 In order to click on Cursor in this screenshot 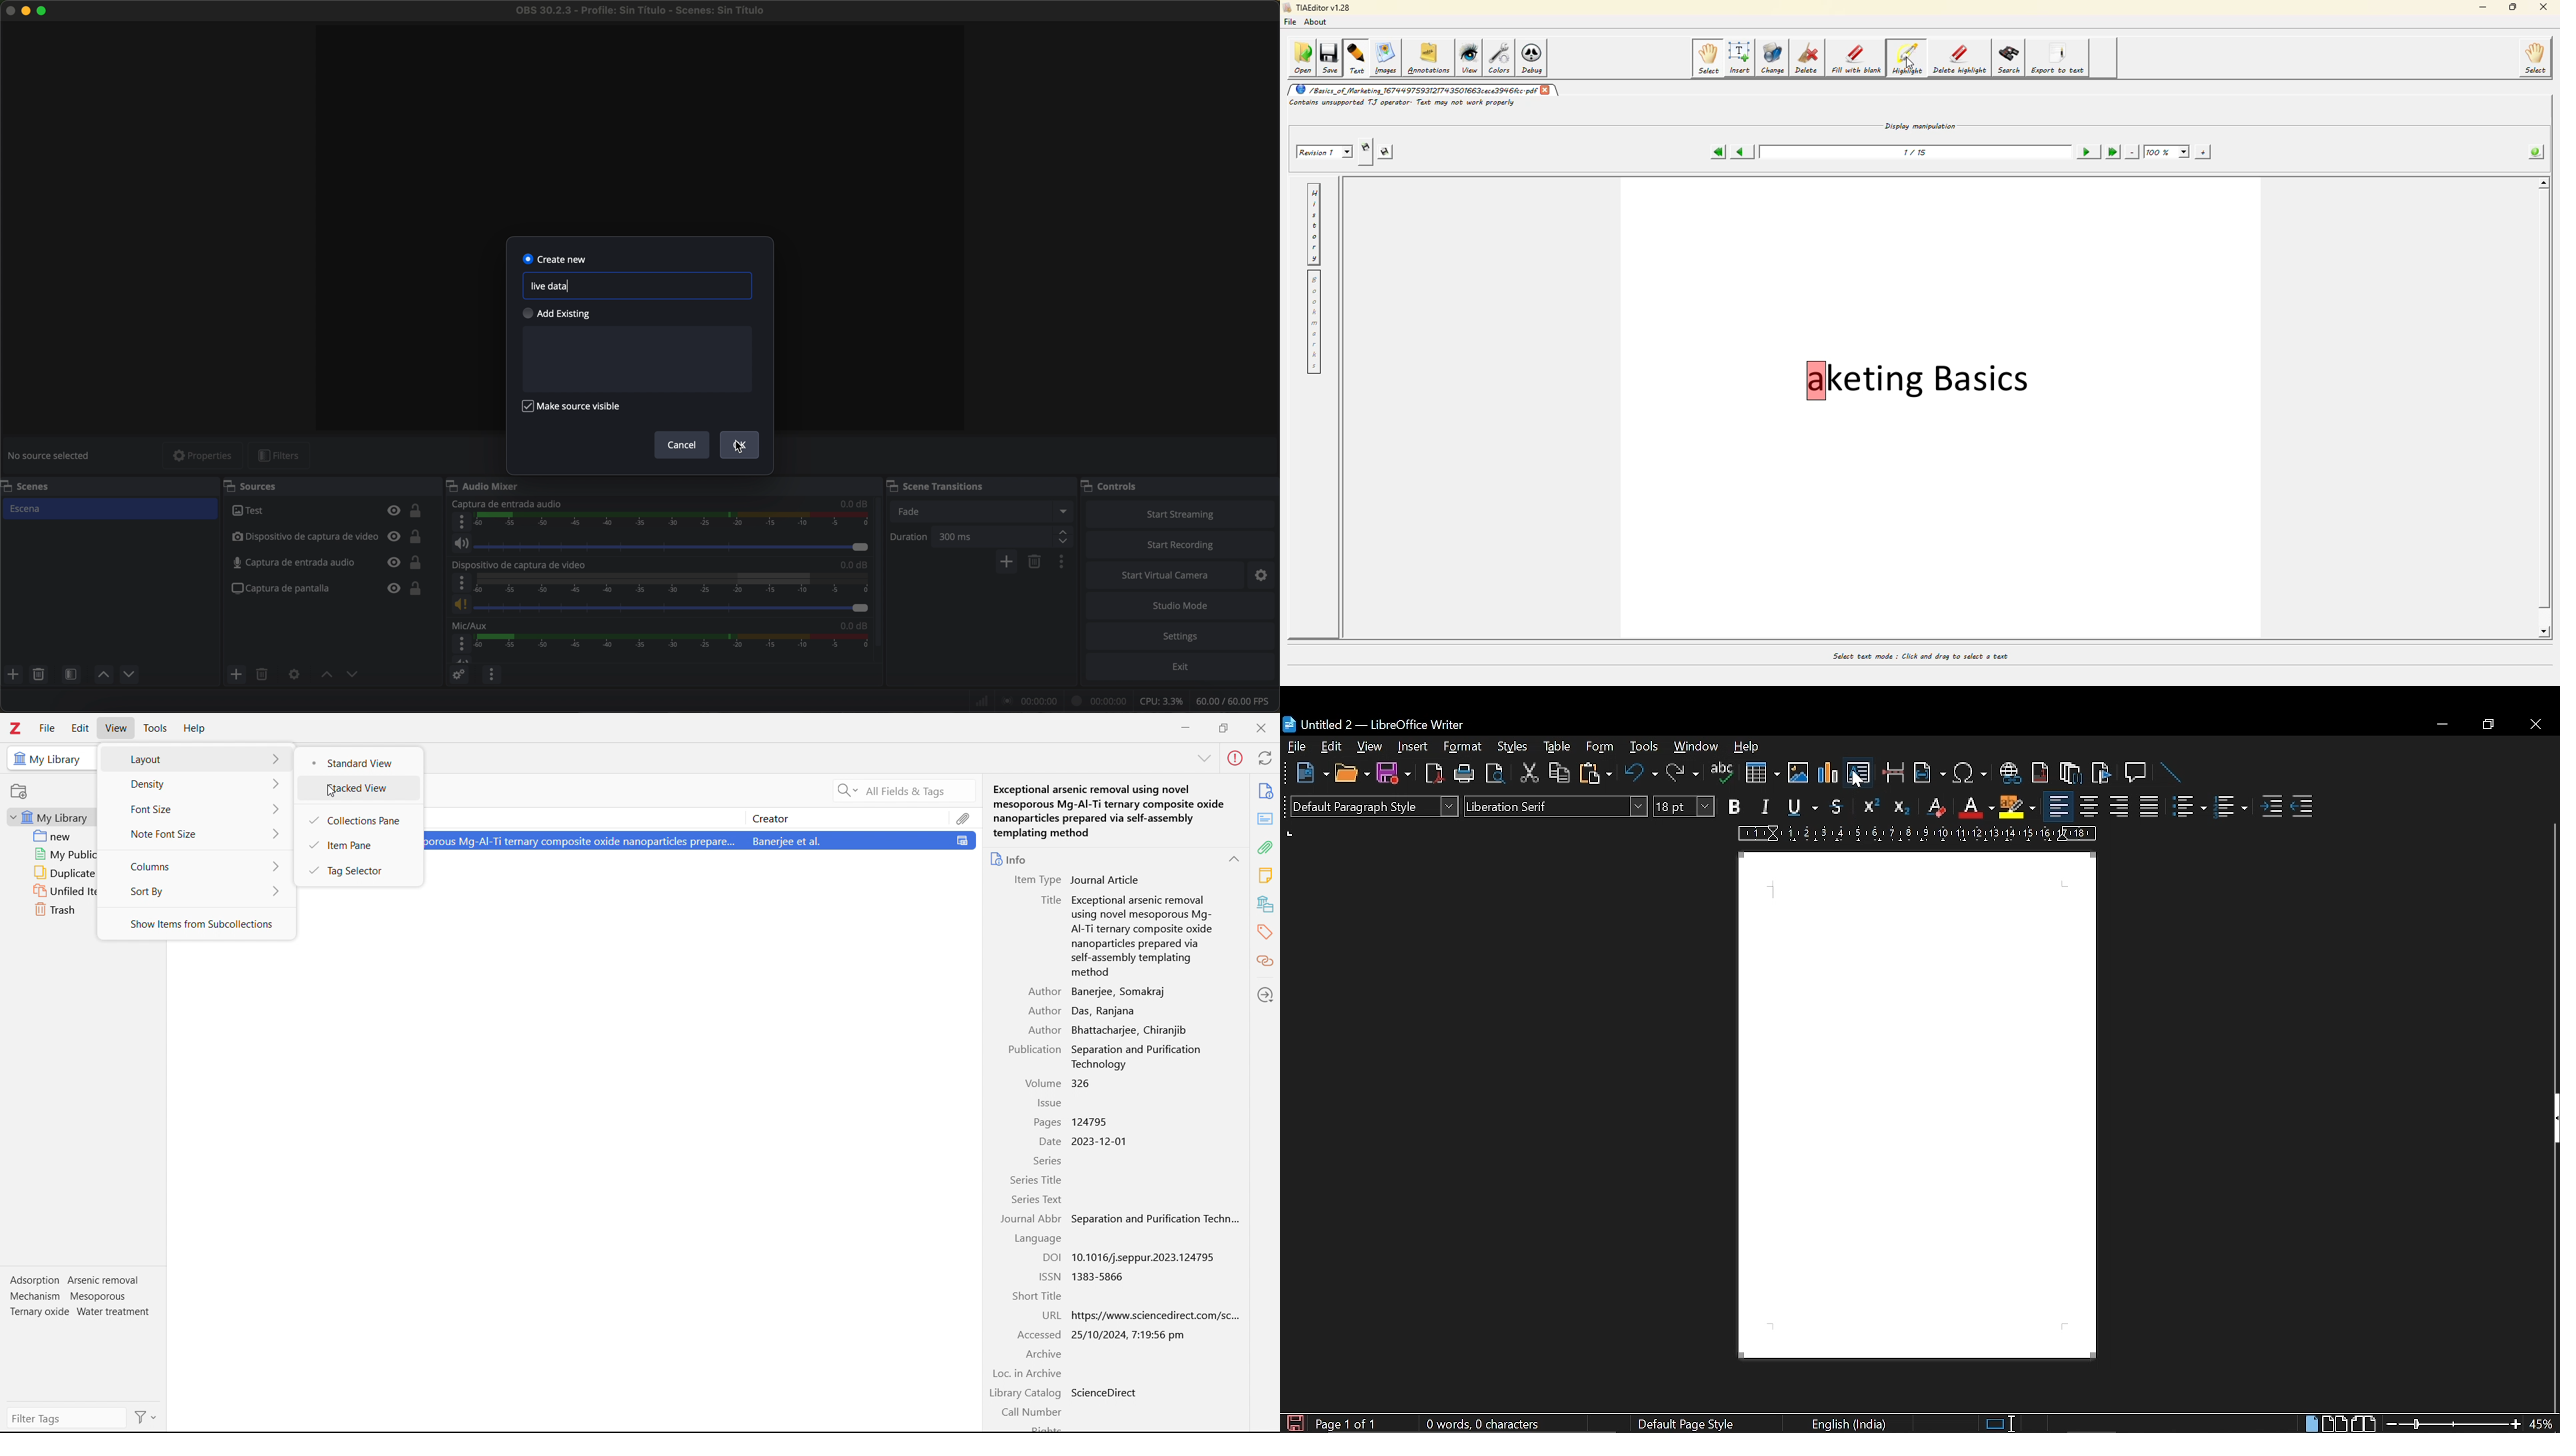, I will do `click(1857, 780)`.